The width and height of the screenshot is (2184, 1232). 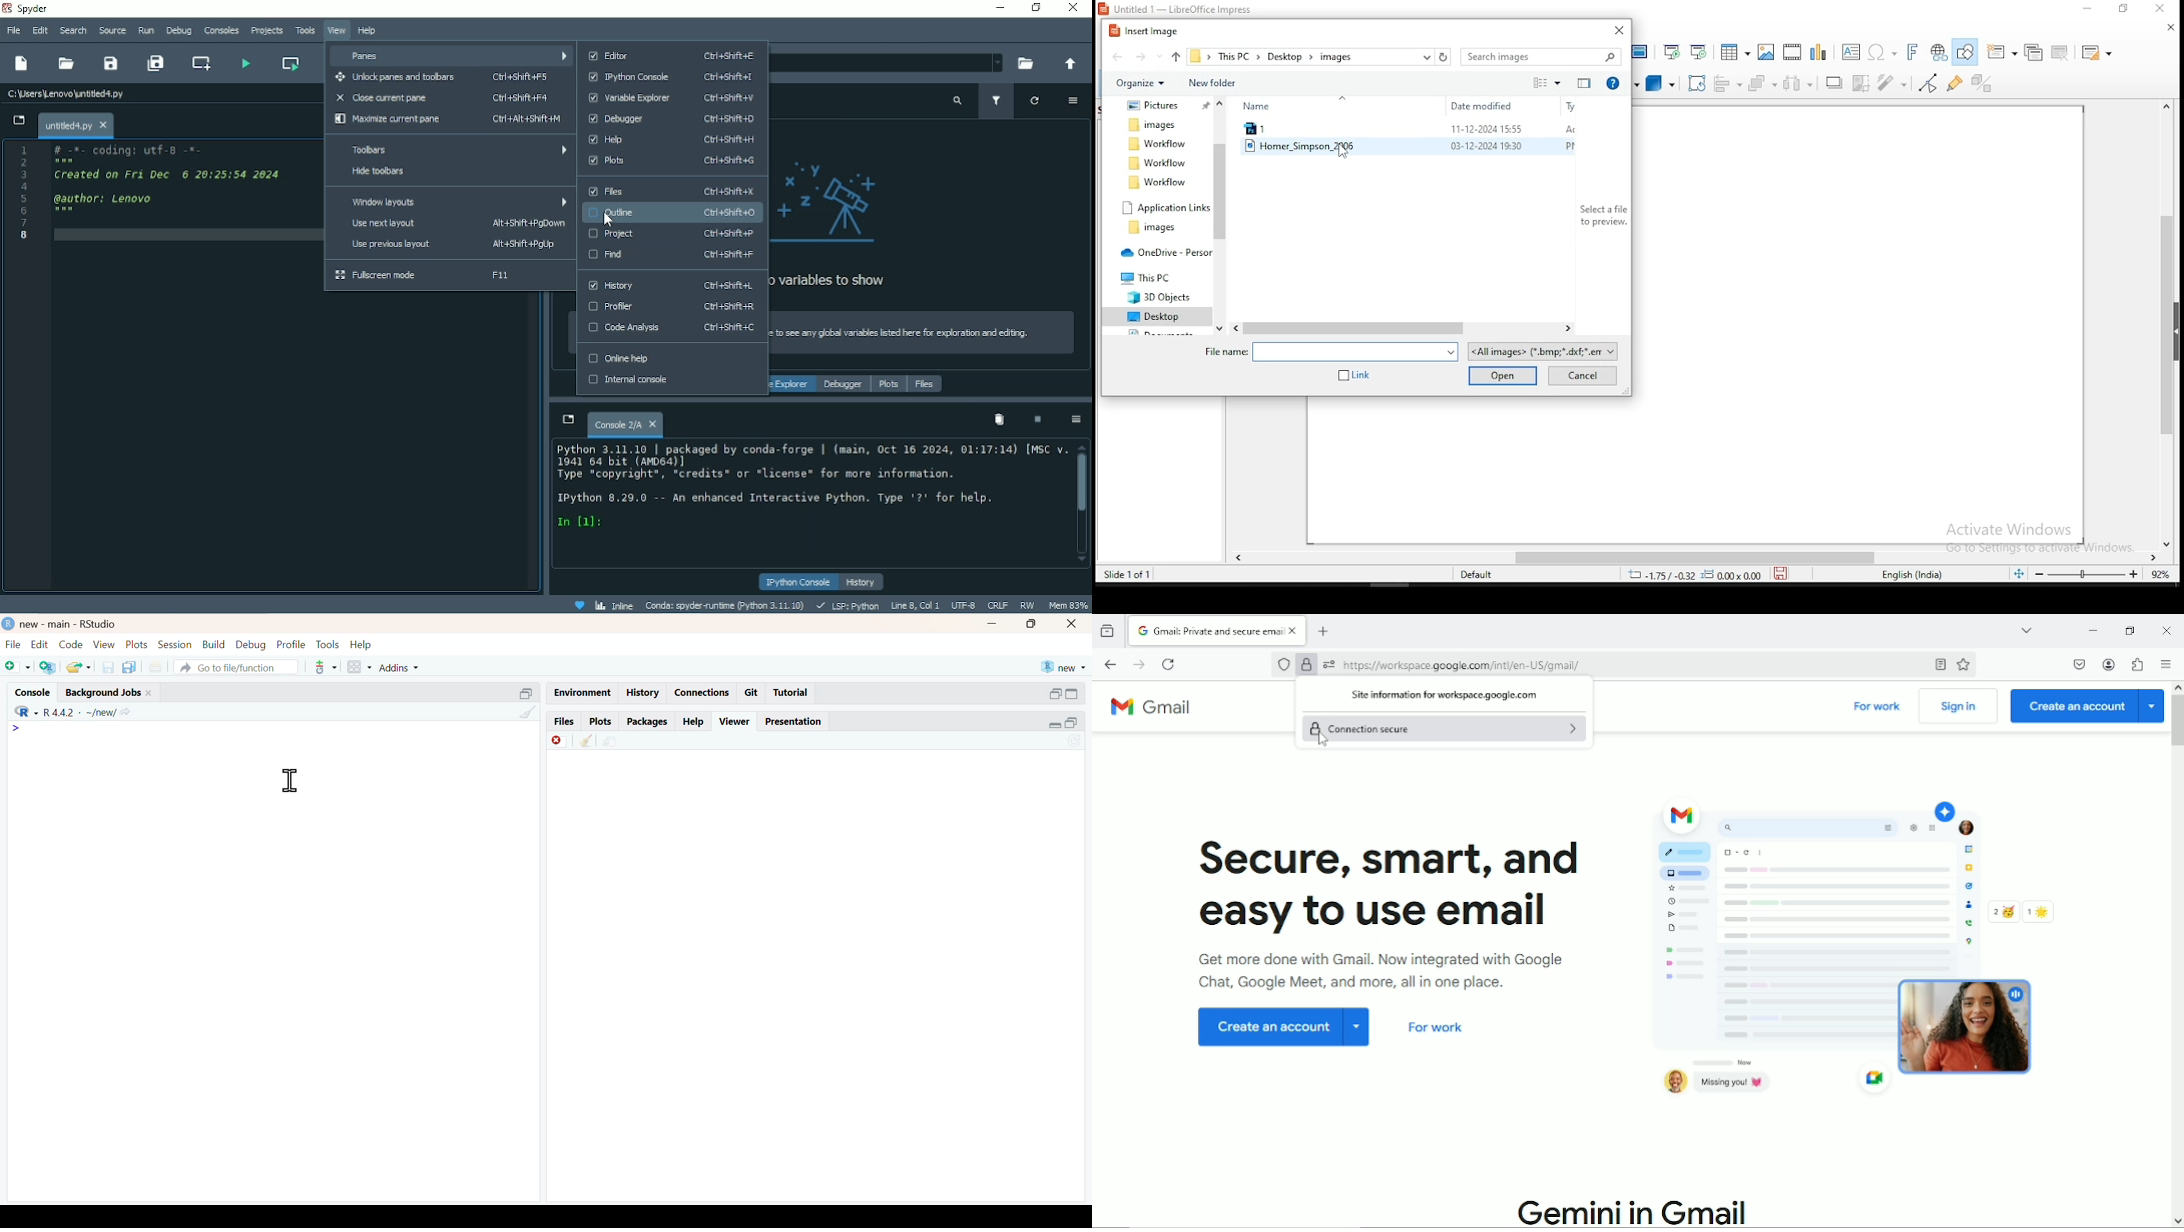 I want to click on Minimize, so click(x=2091, y=629).